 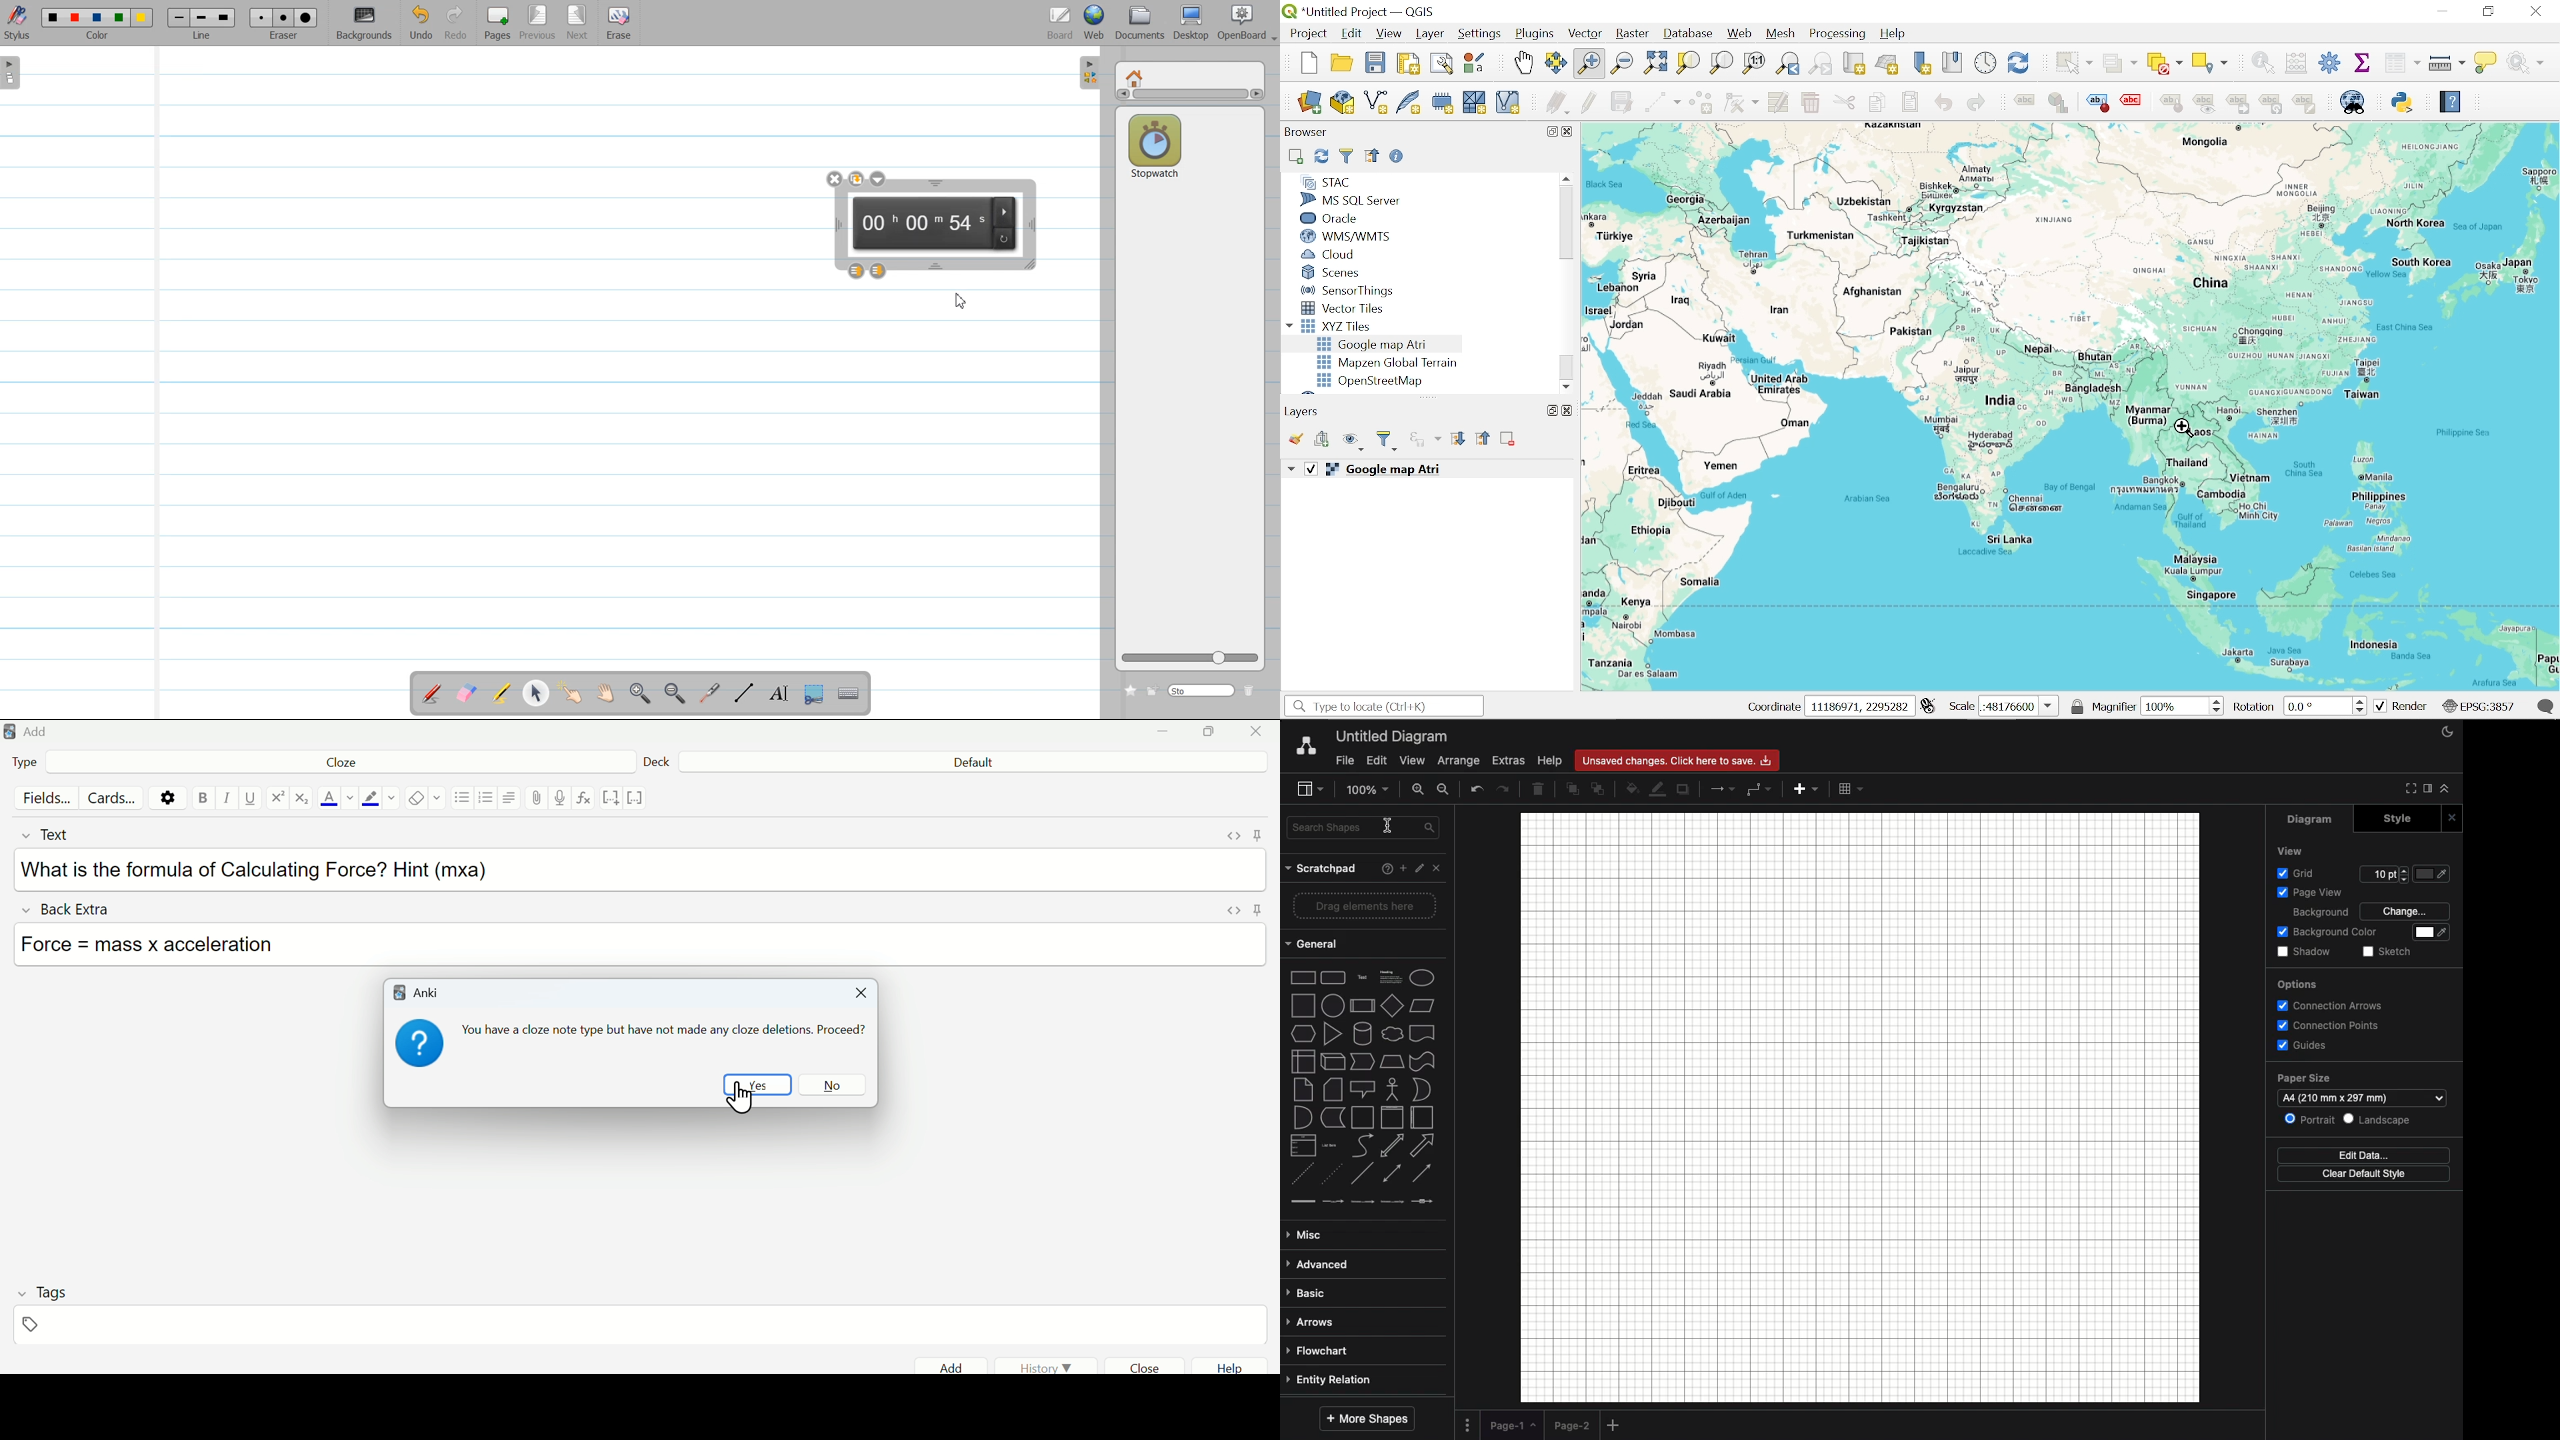 I want to click on Delete selected, so click(x=1809, y=104).